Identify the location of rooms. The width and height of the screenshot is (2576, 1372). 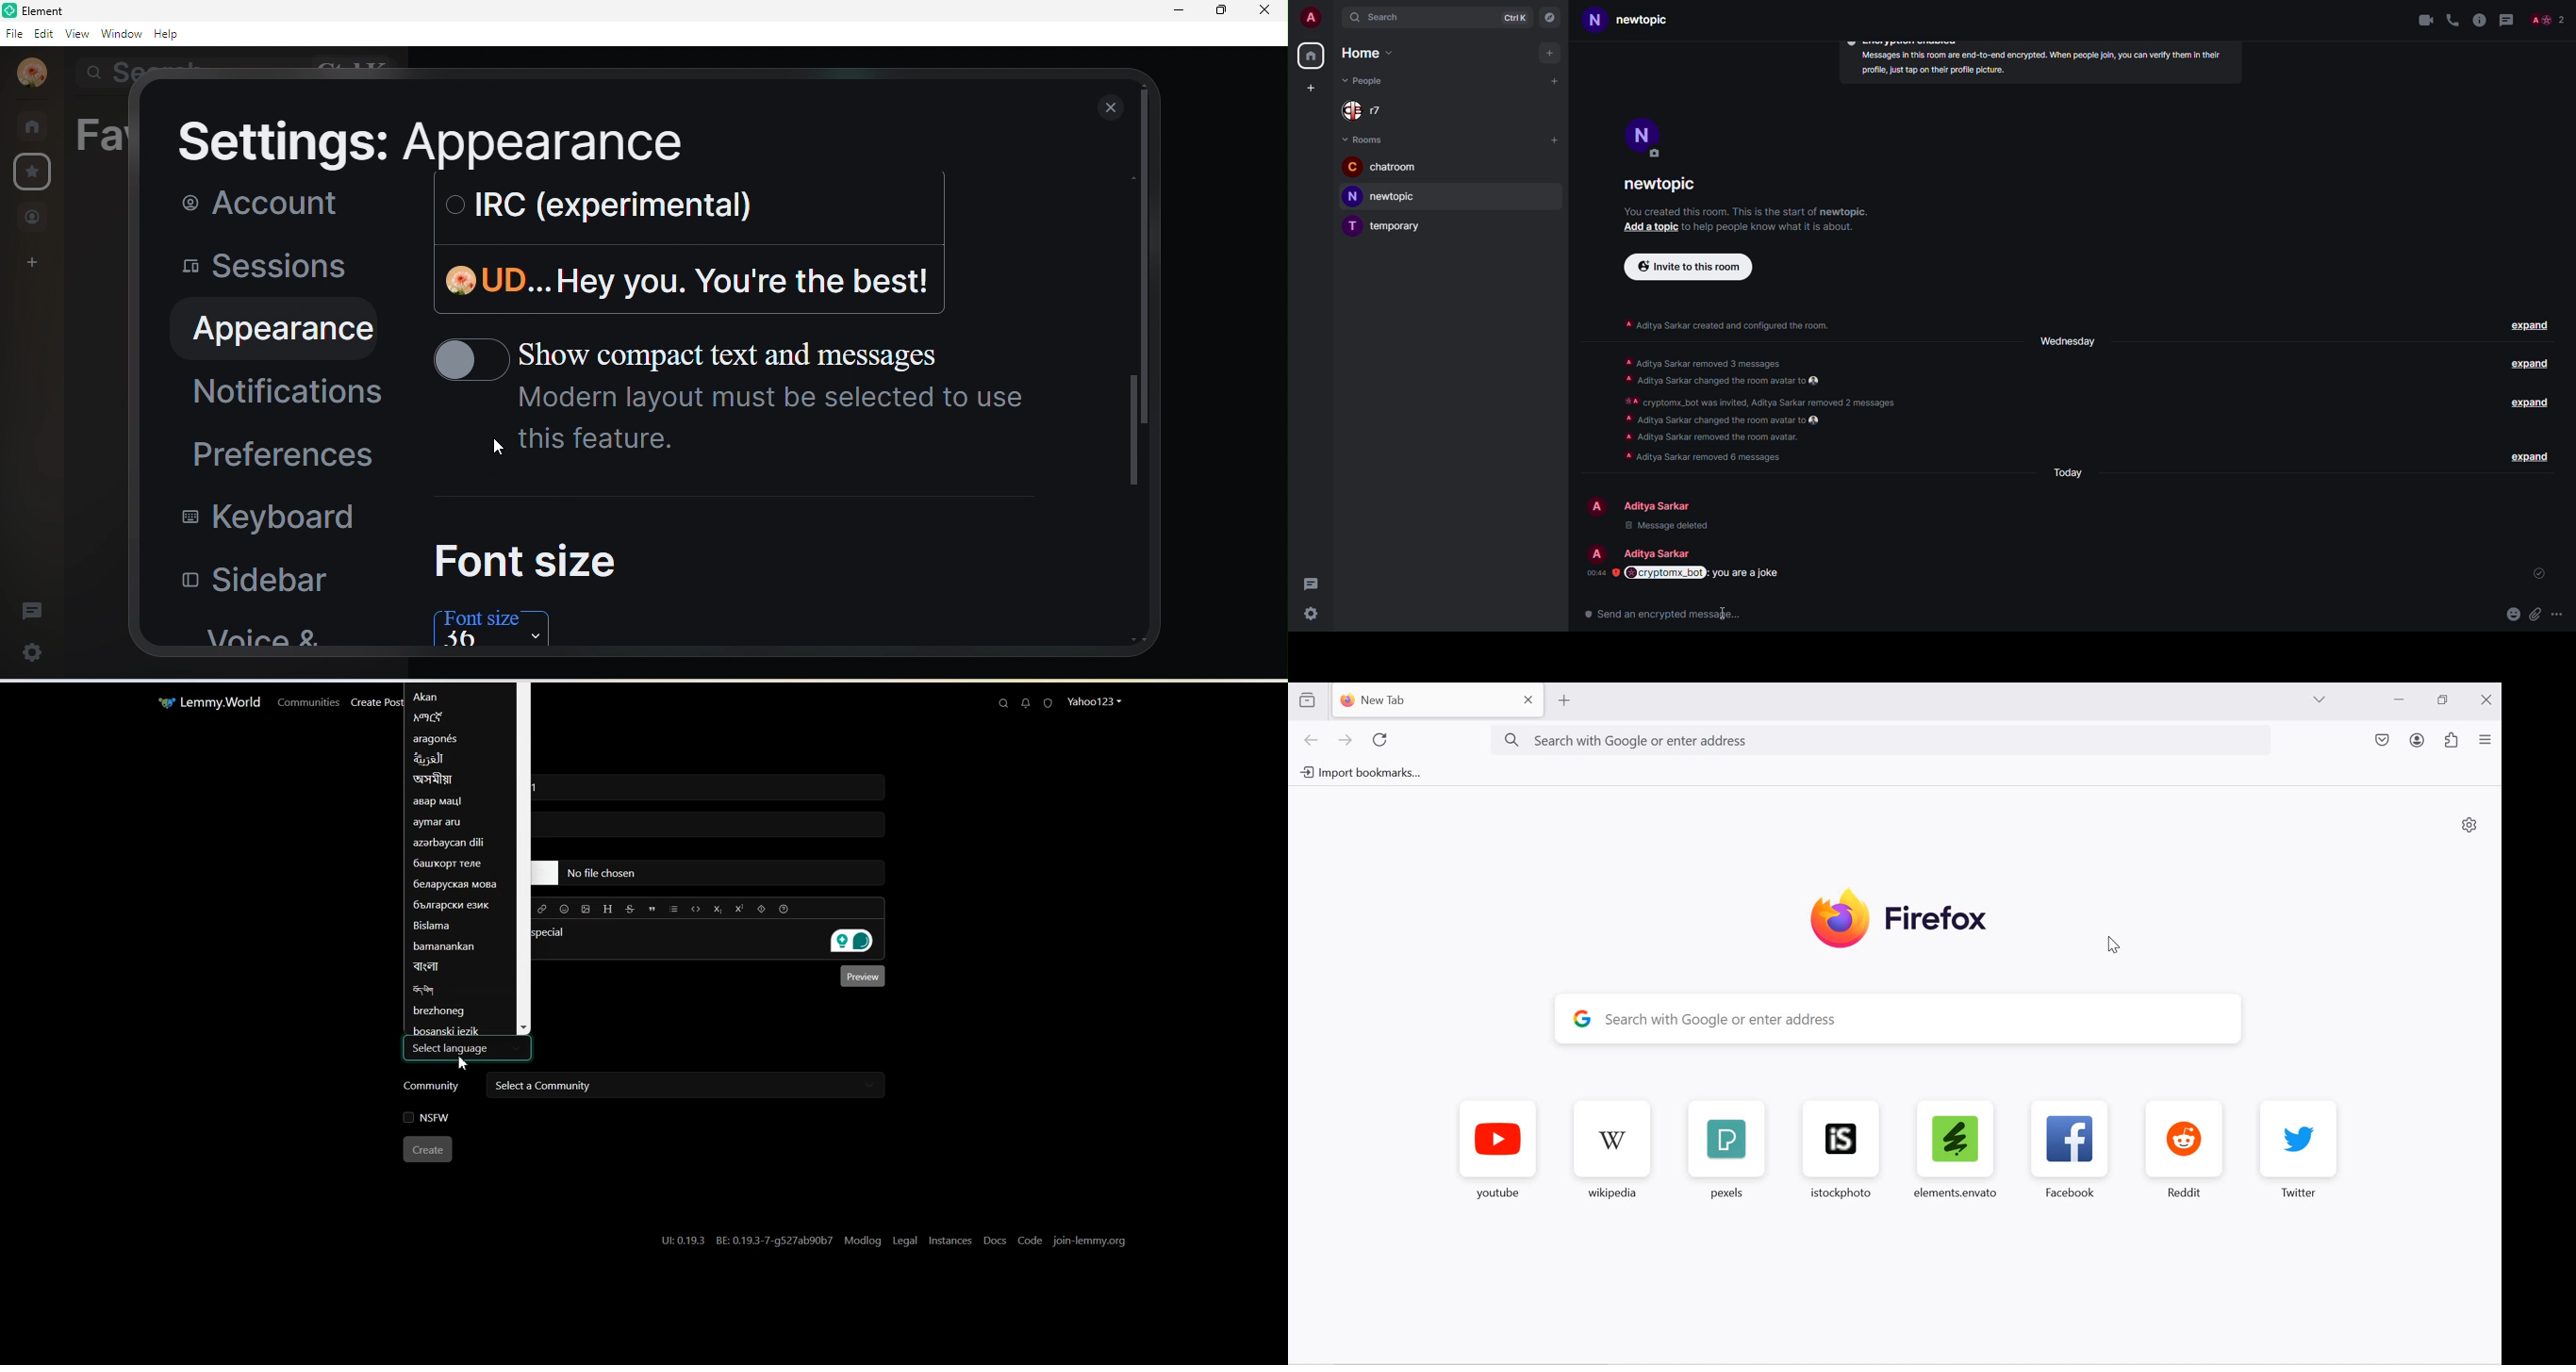
(34, 124).